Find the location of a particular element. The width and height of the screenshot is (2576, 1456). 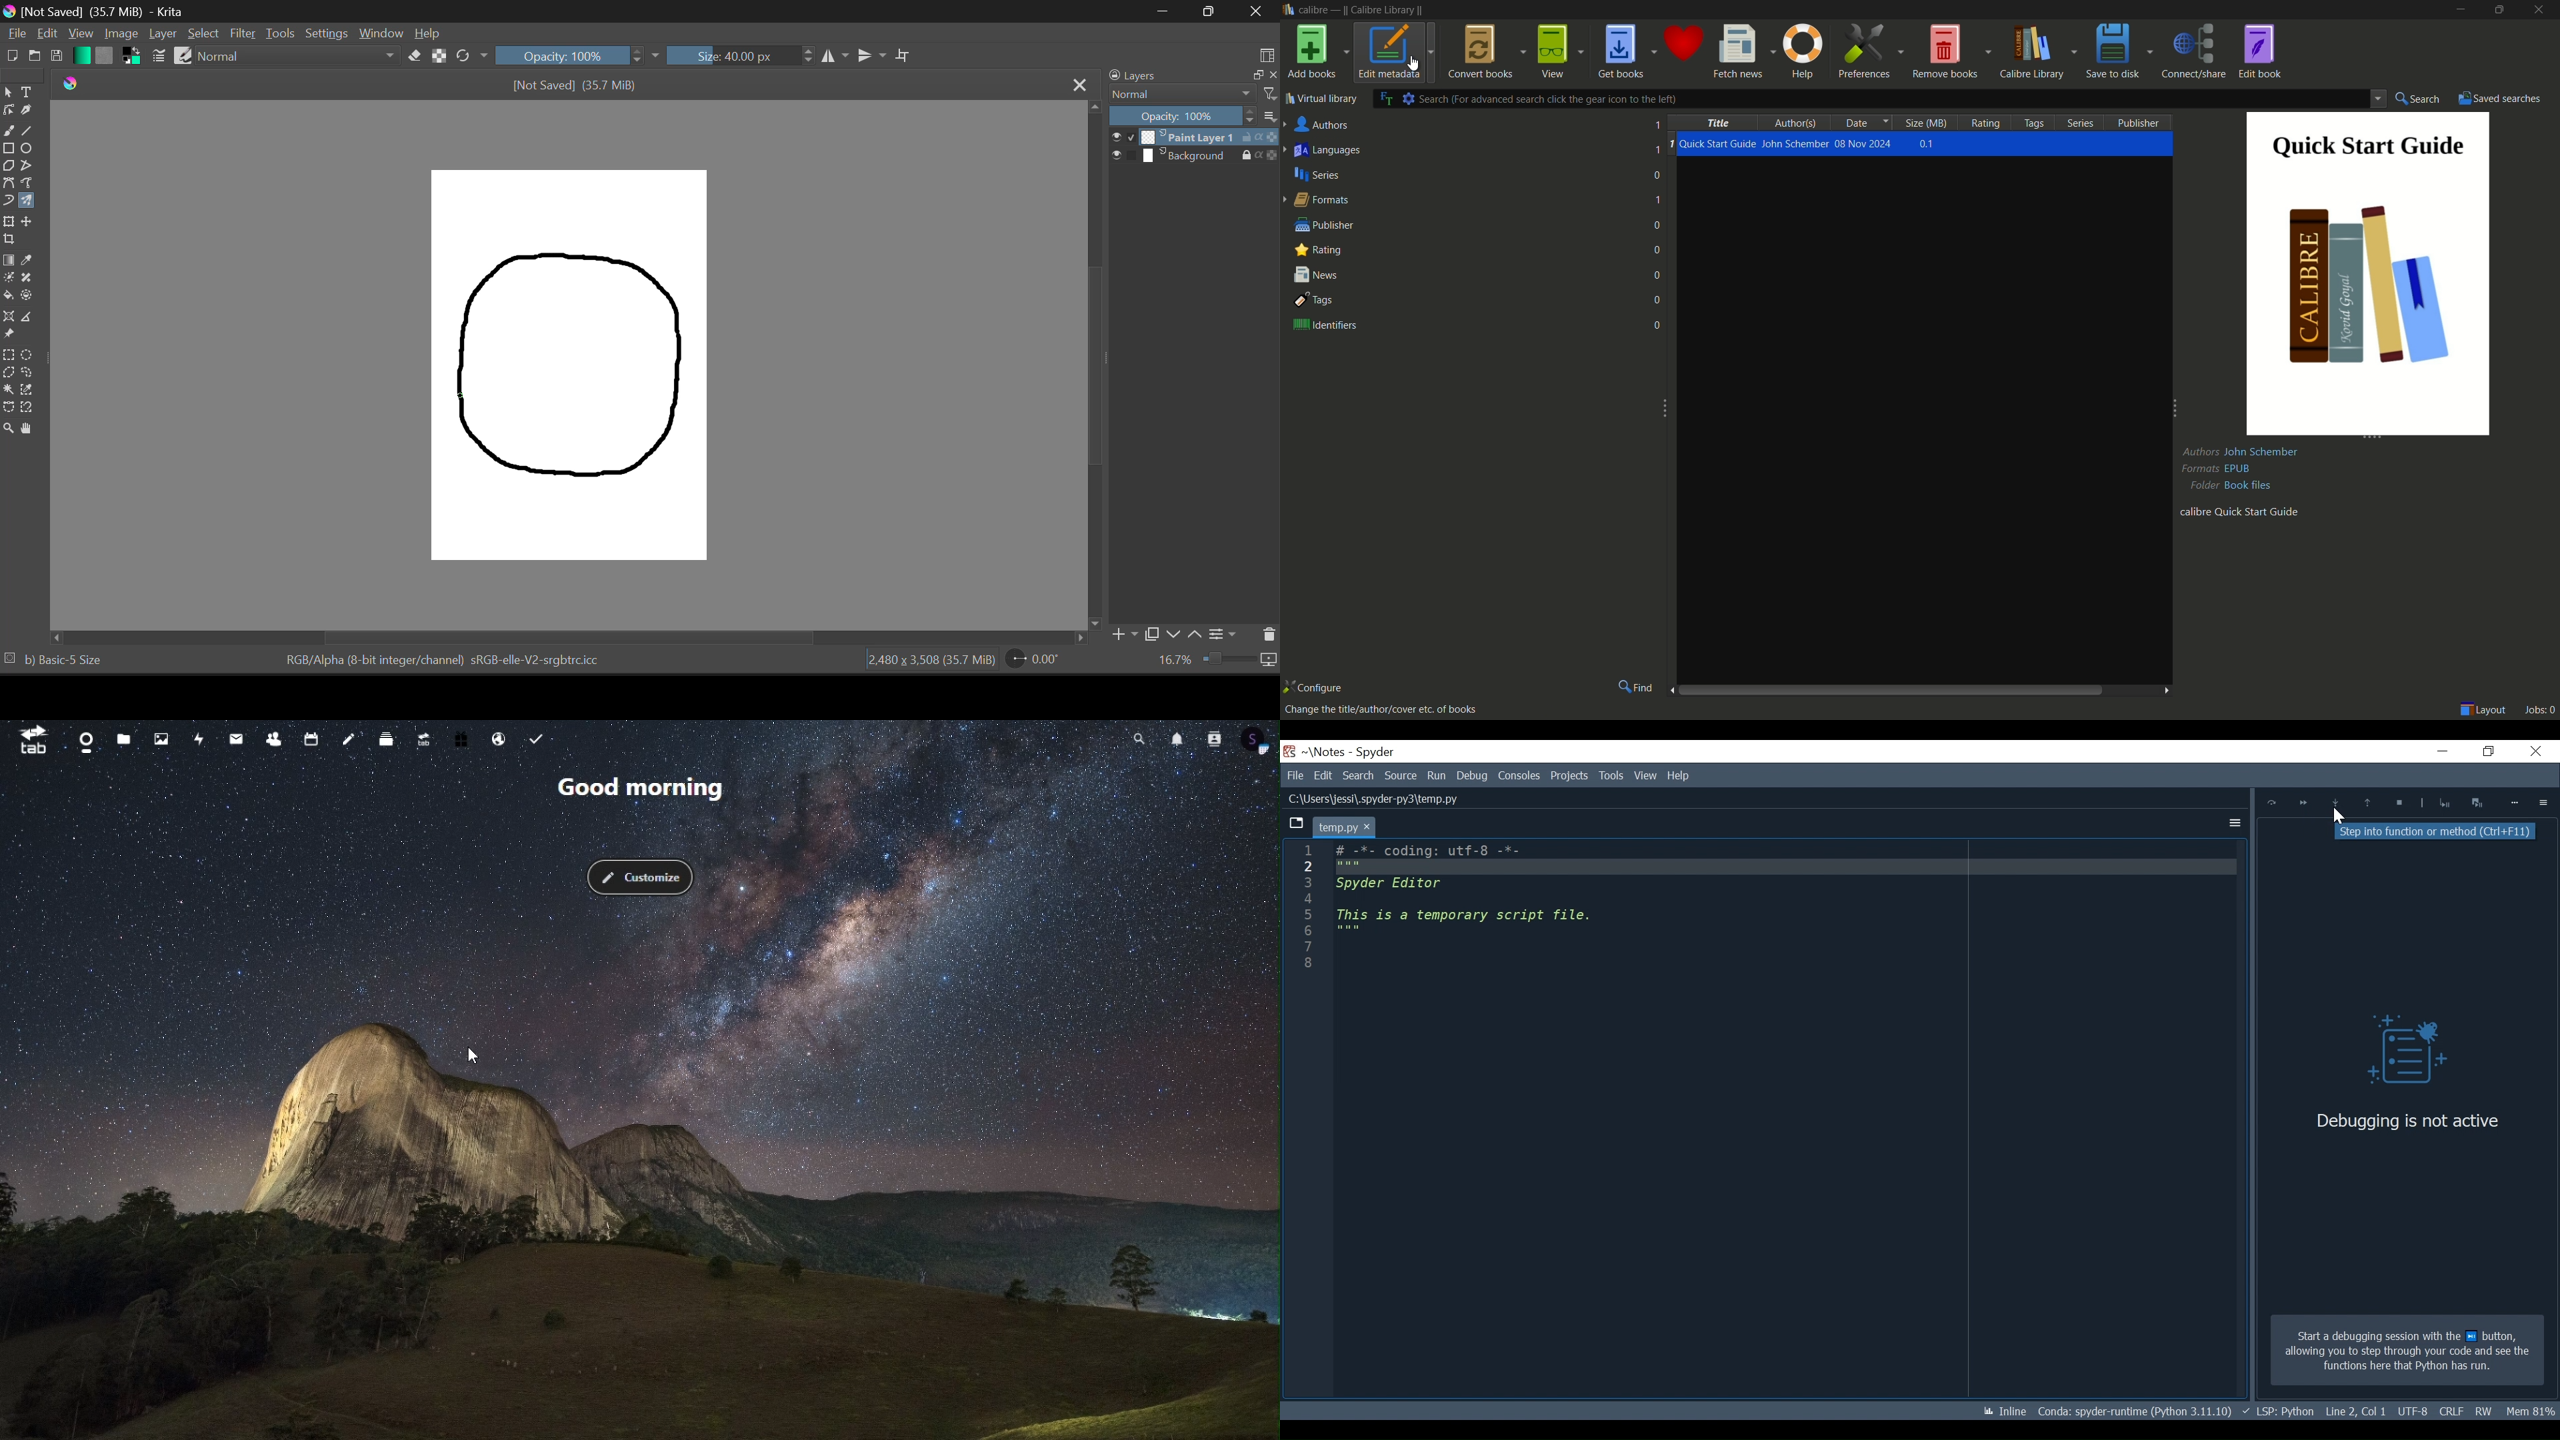

cursor is located at coordinates (474, 1055).